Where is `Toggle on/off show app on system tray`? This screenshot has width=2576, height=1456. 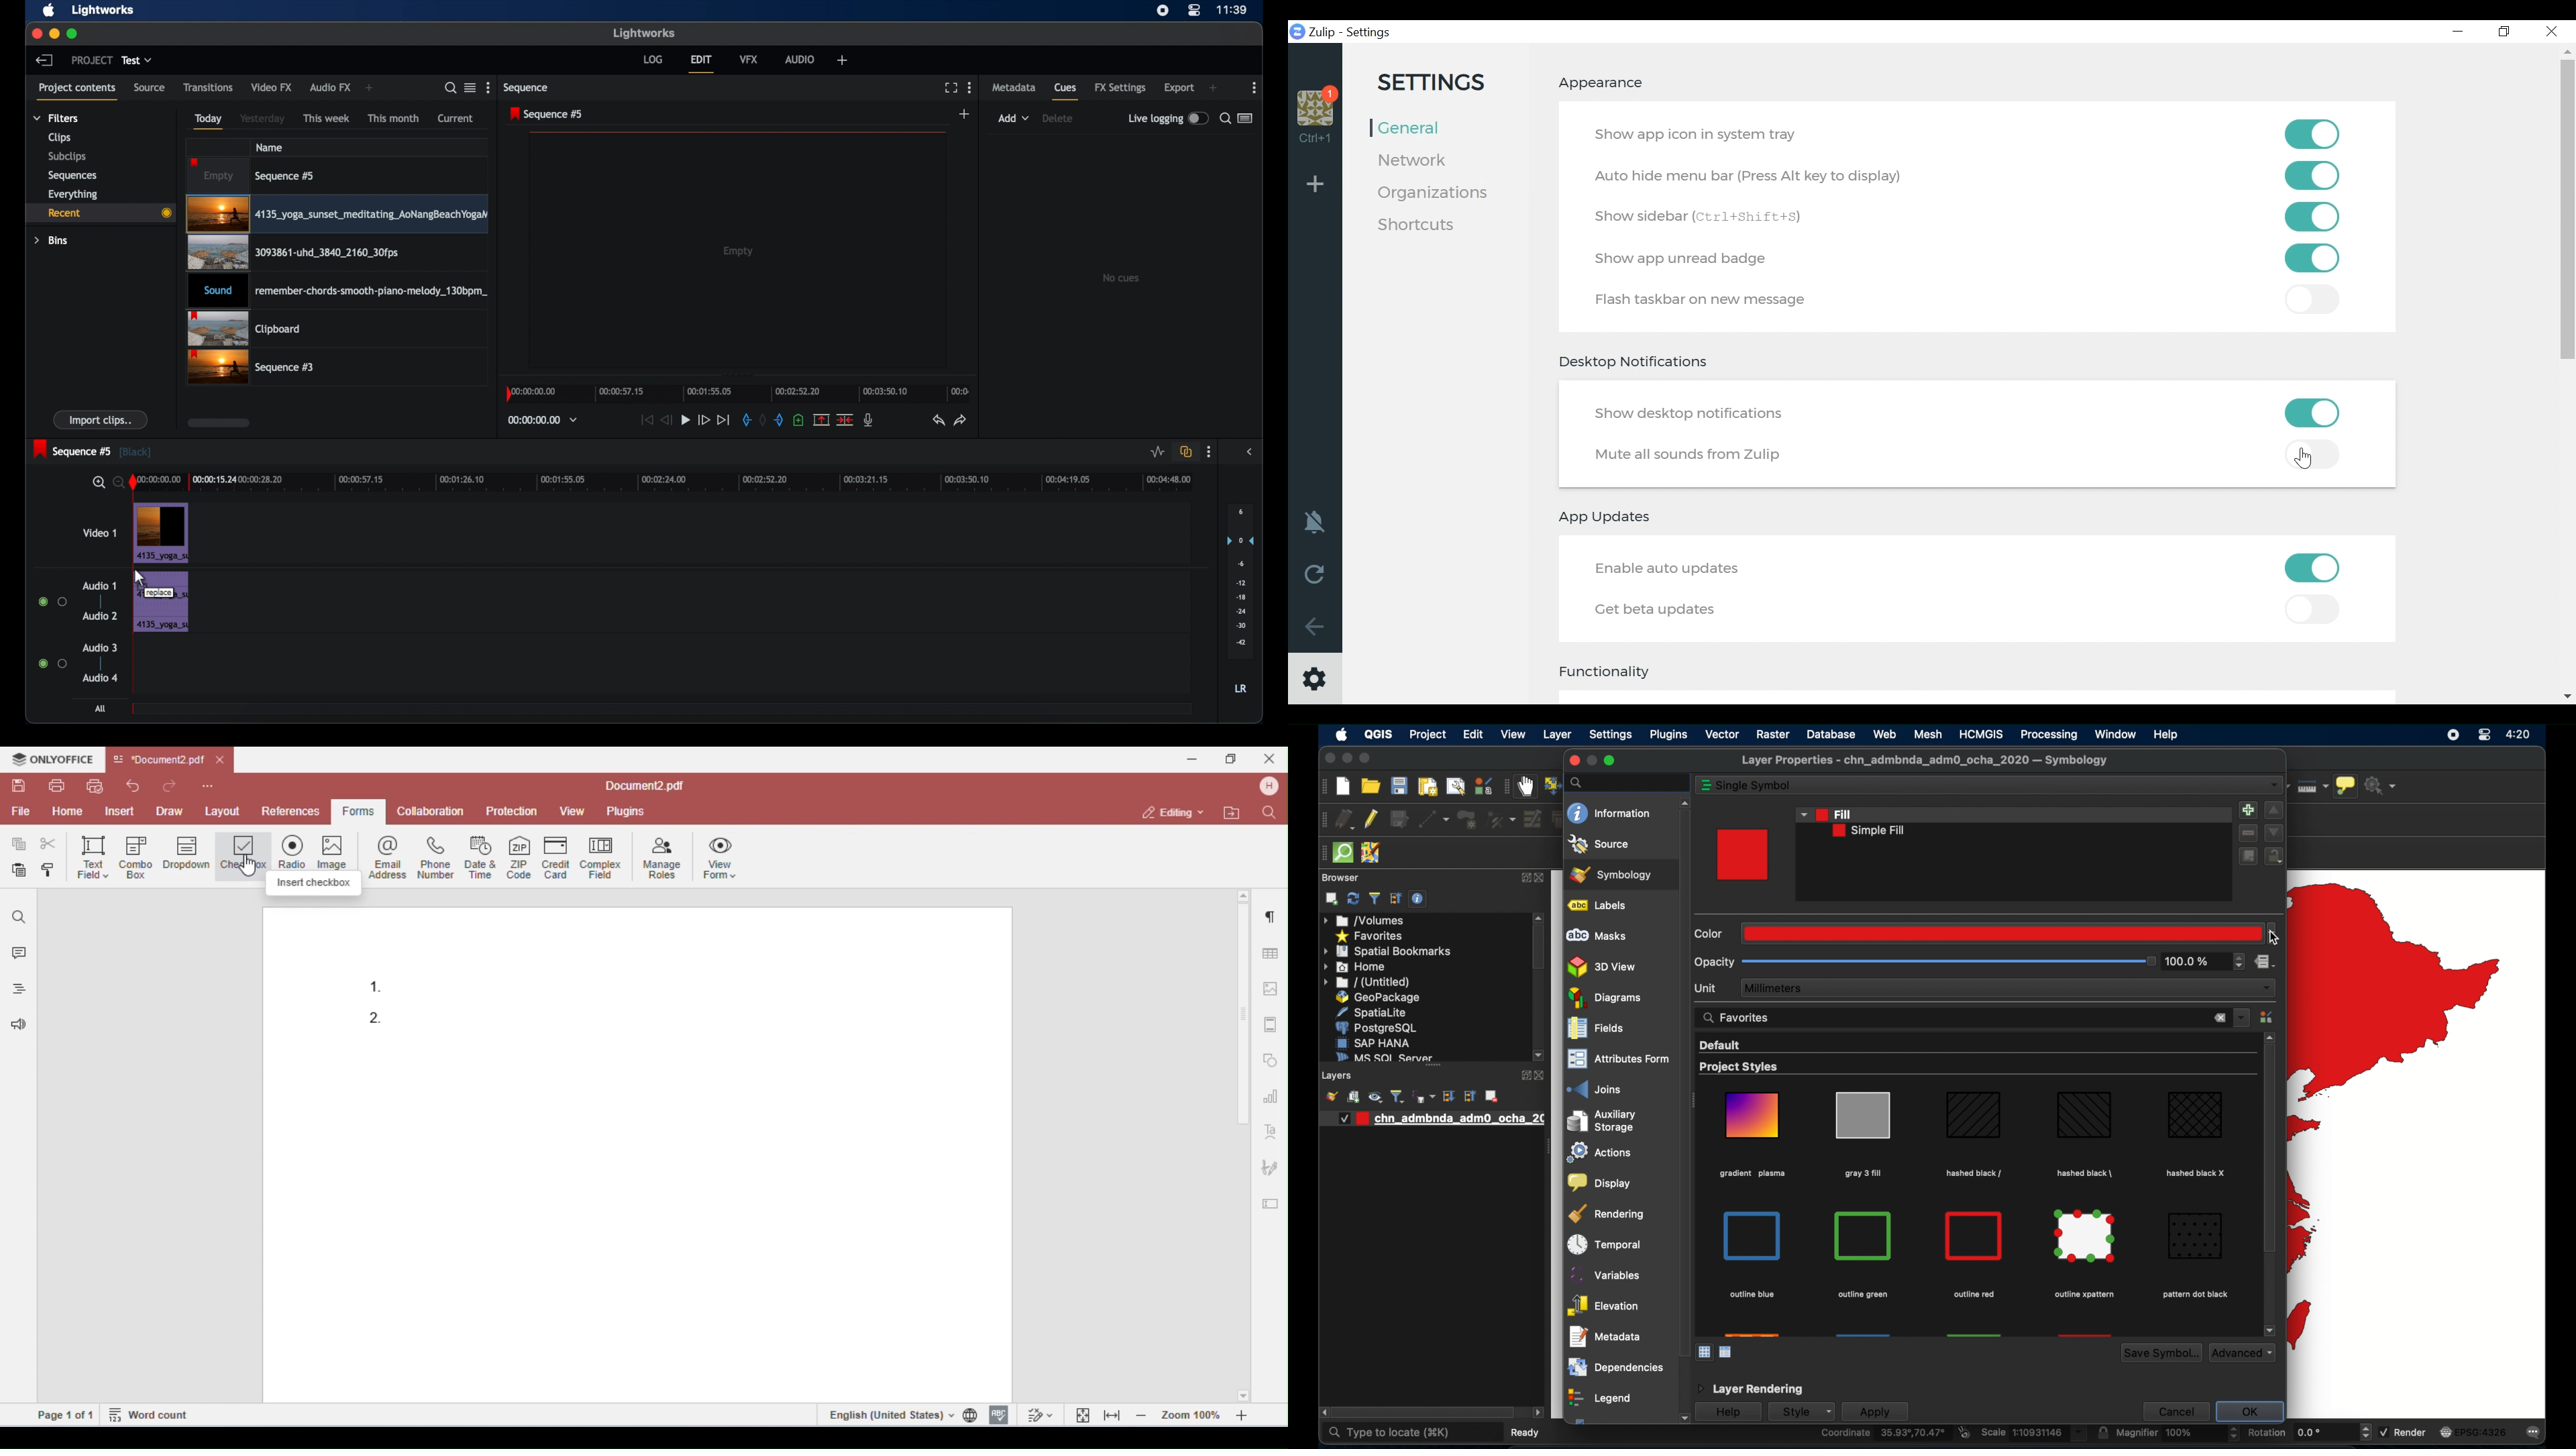 Toggle on/off show app on system tray is located at coordinates (2313, 133).